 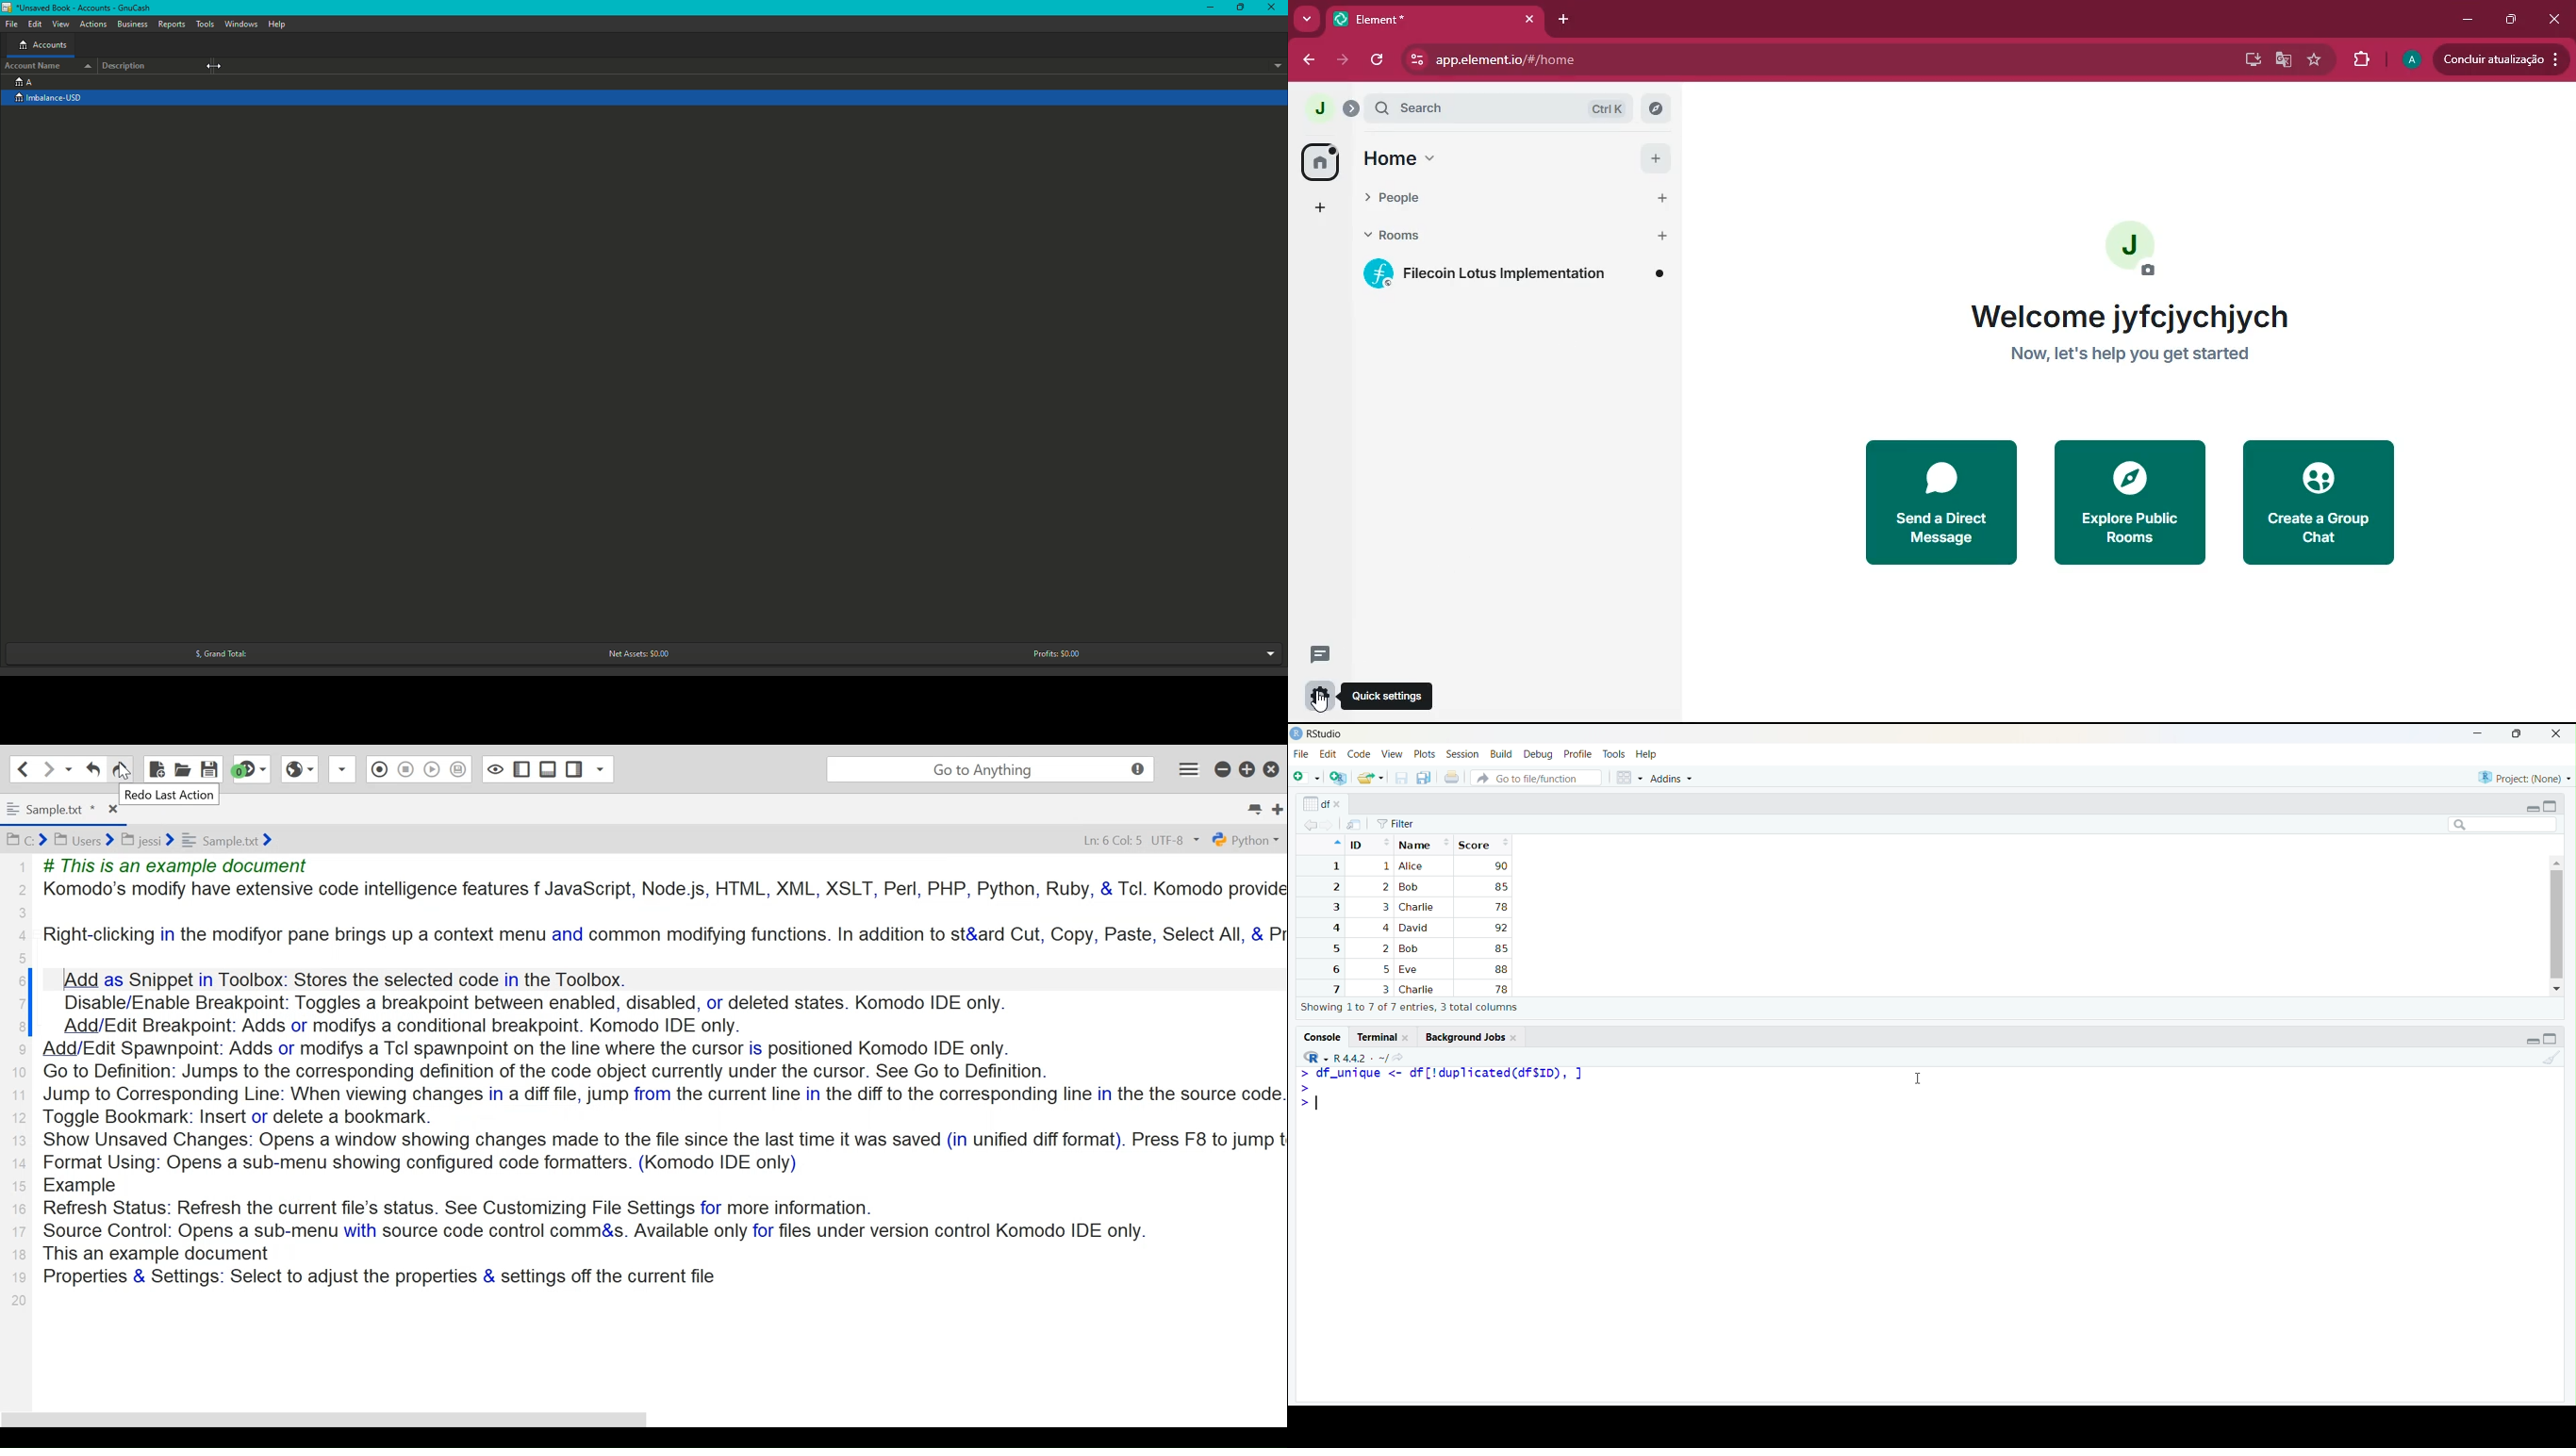 What do you see at coordinates (2558, 989) in the screenshot?
I see `scroll down` at bounding box center [2558, 989].